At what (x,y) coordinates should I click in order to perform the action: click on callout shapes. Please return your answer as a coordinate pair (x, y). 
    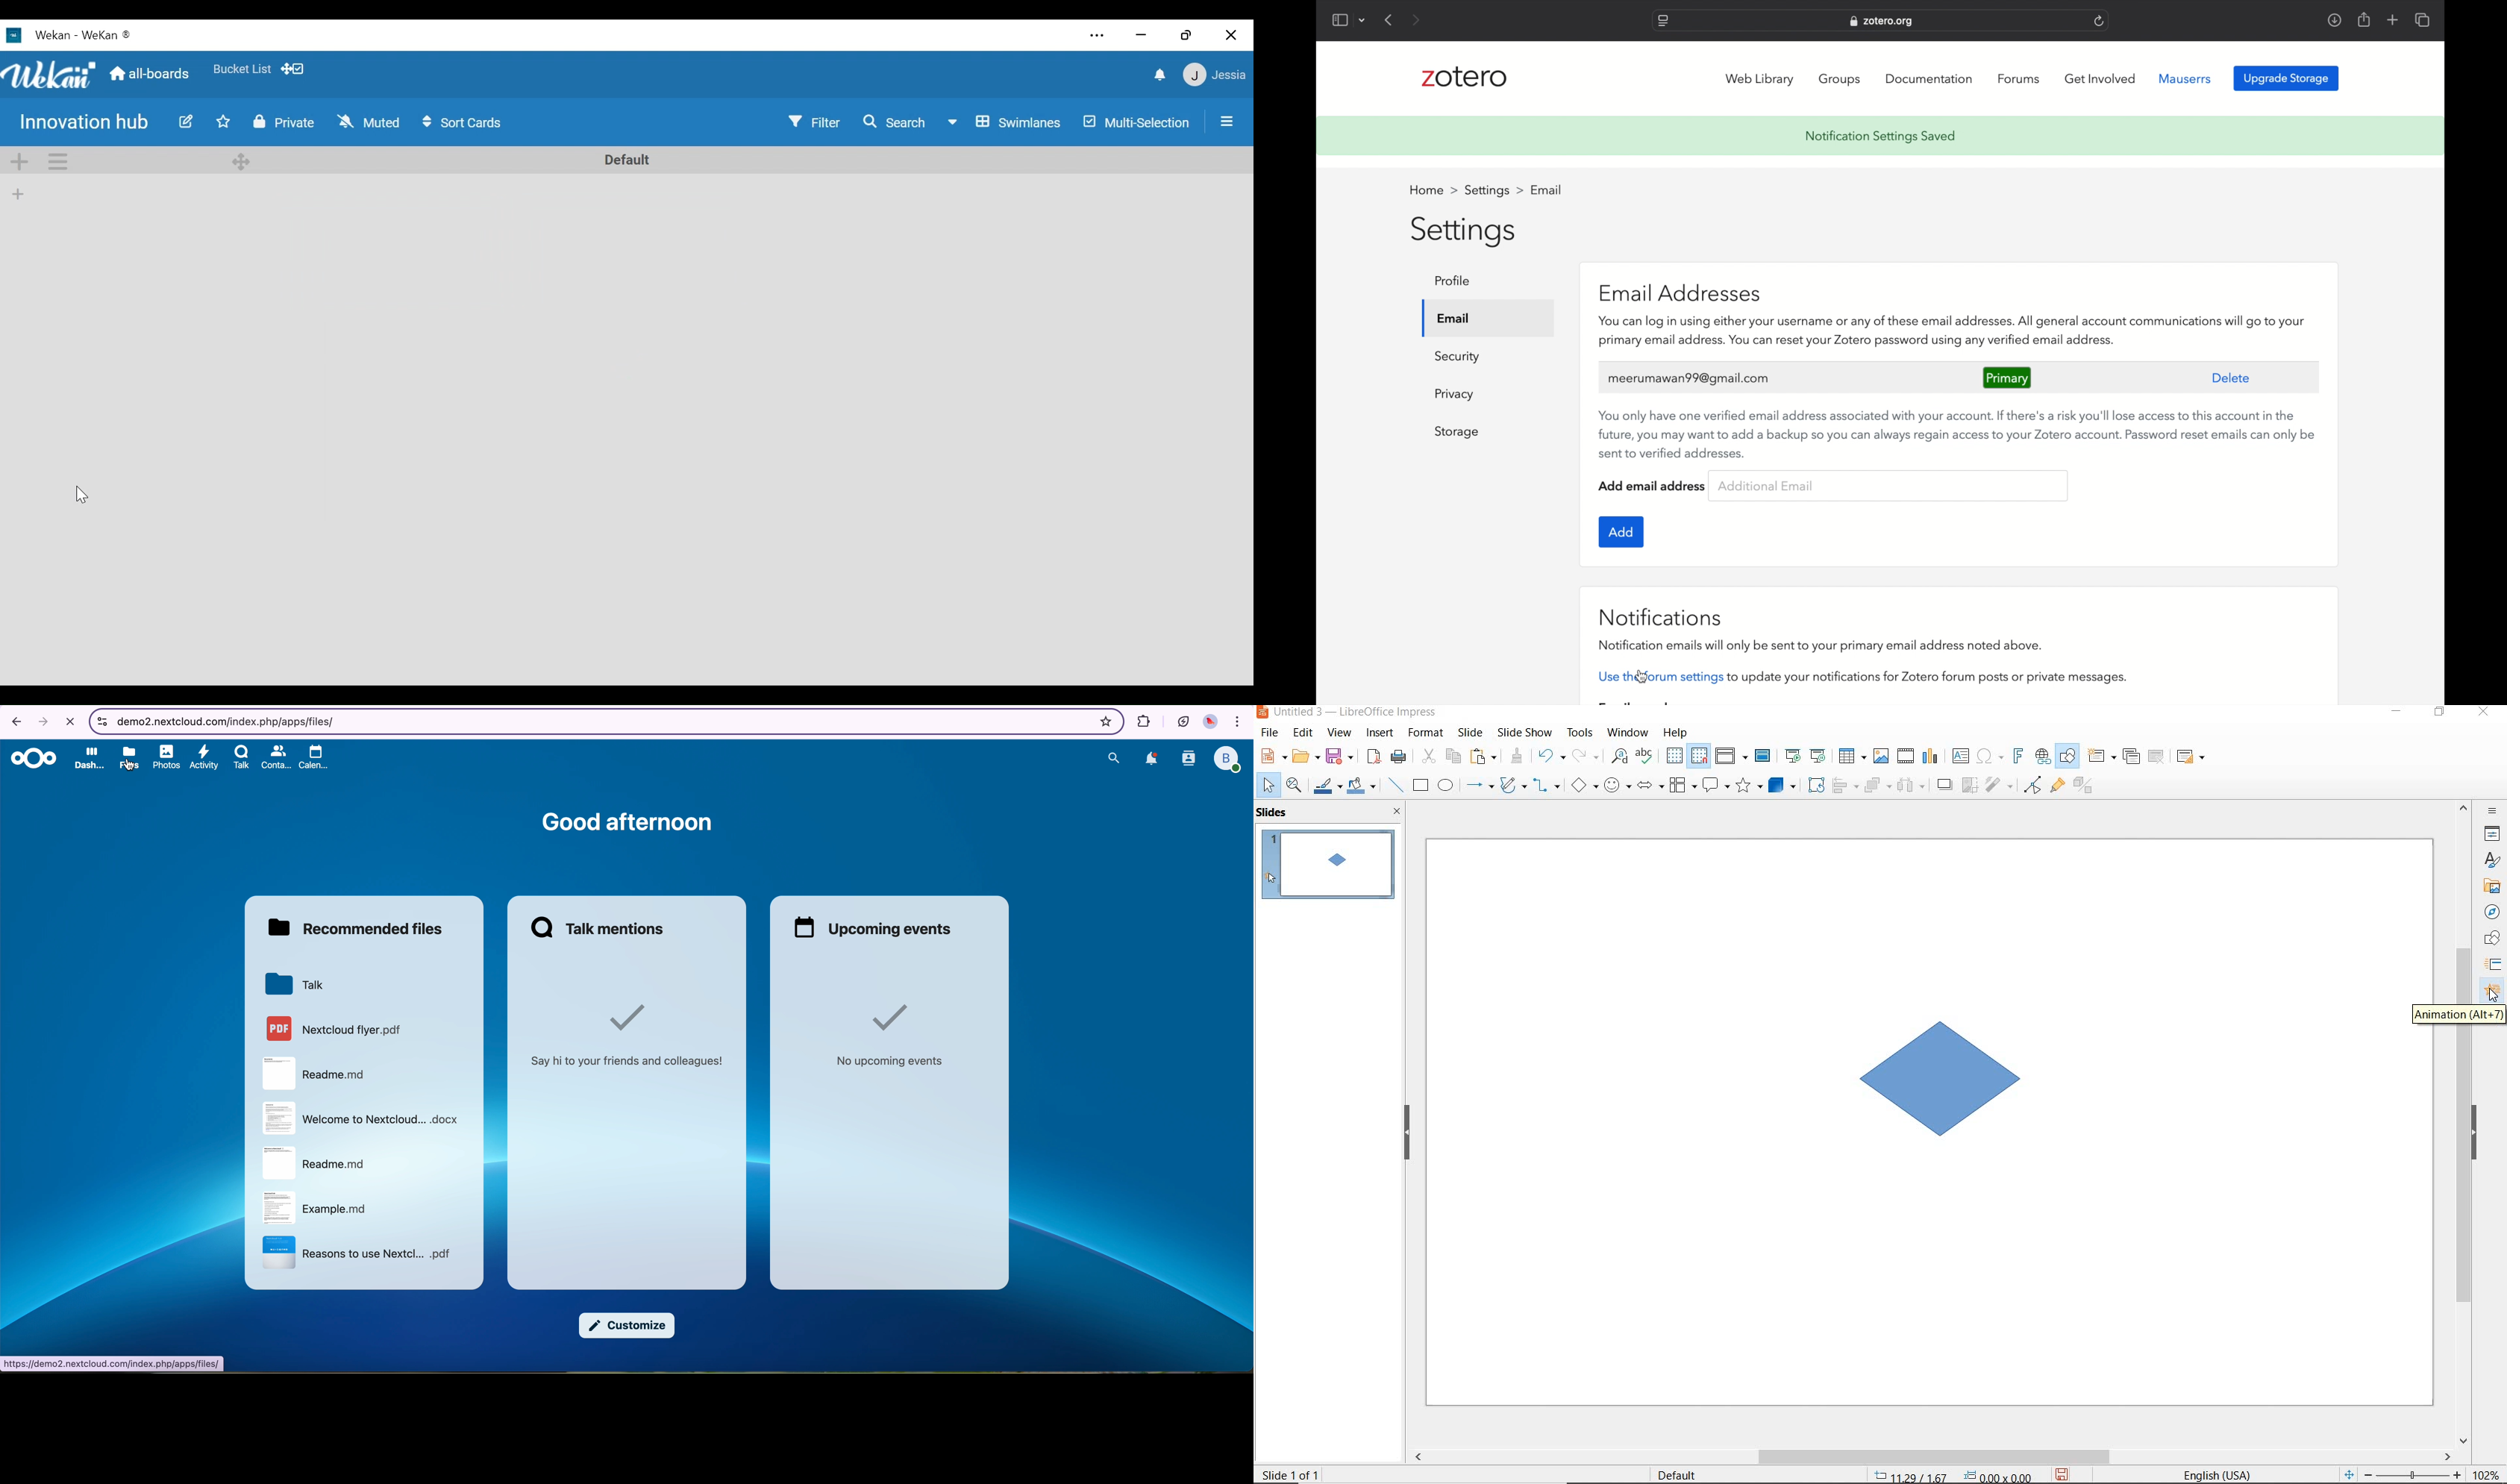
    Looking at the image, I should click on (1716, 785).